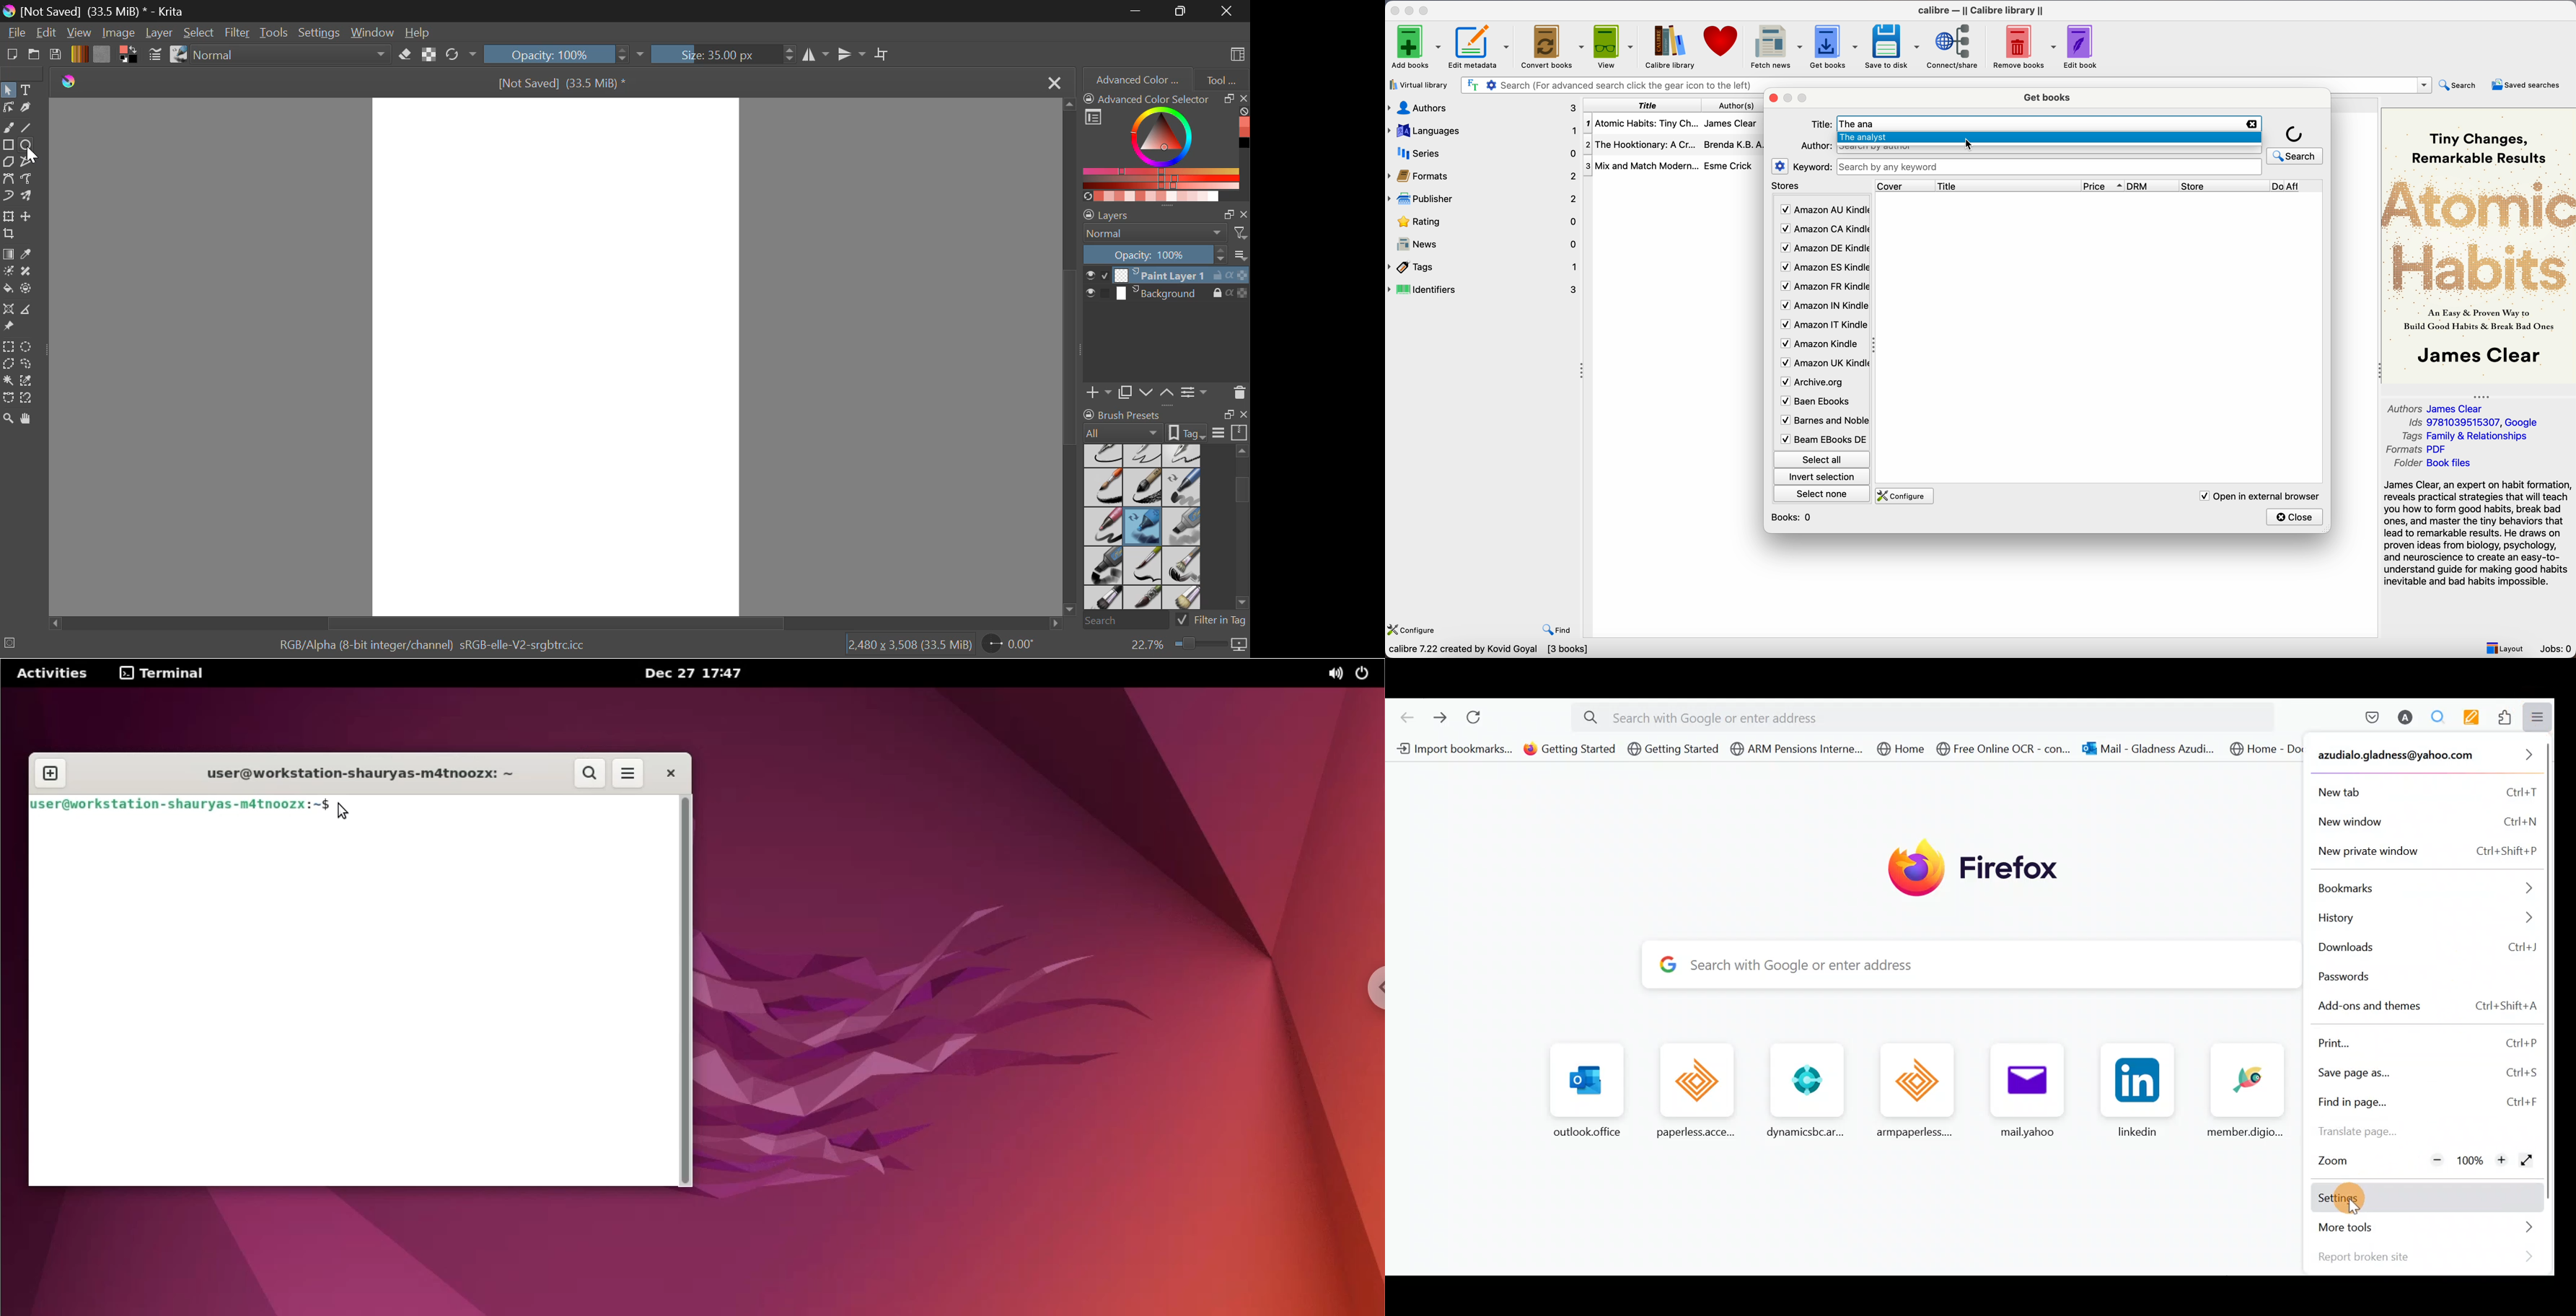  Describe the element at coordinates (8, 287) in the screenshot. I see `Fill` at that location.